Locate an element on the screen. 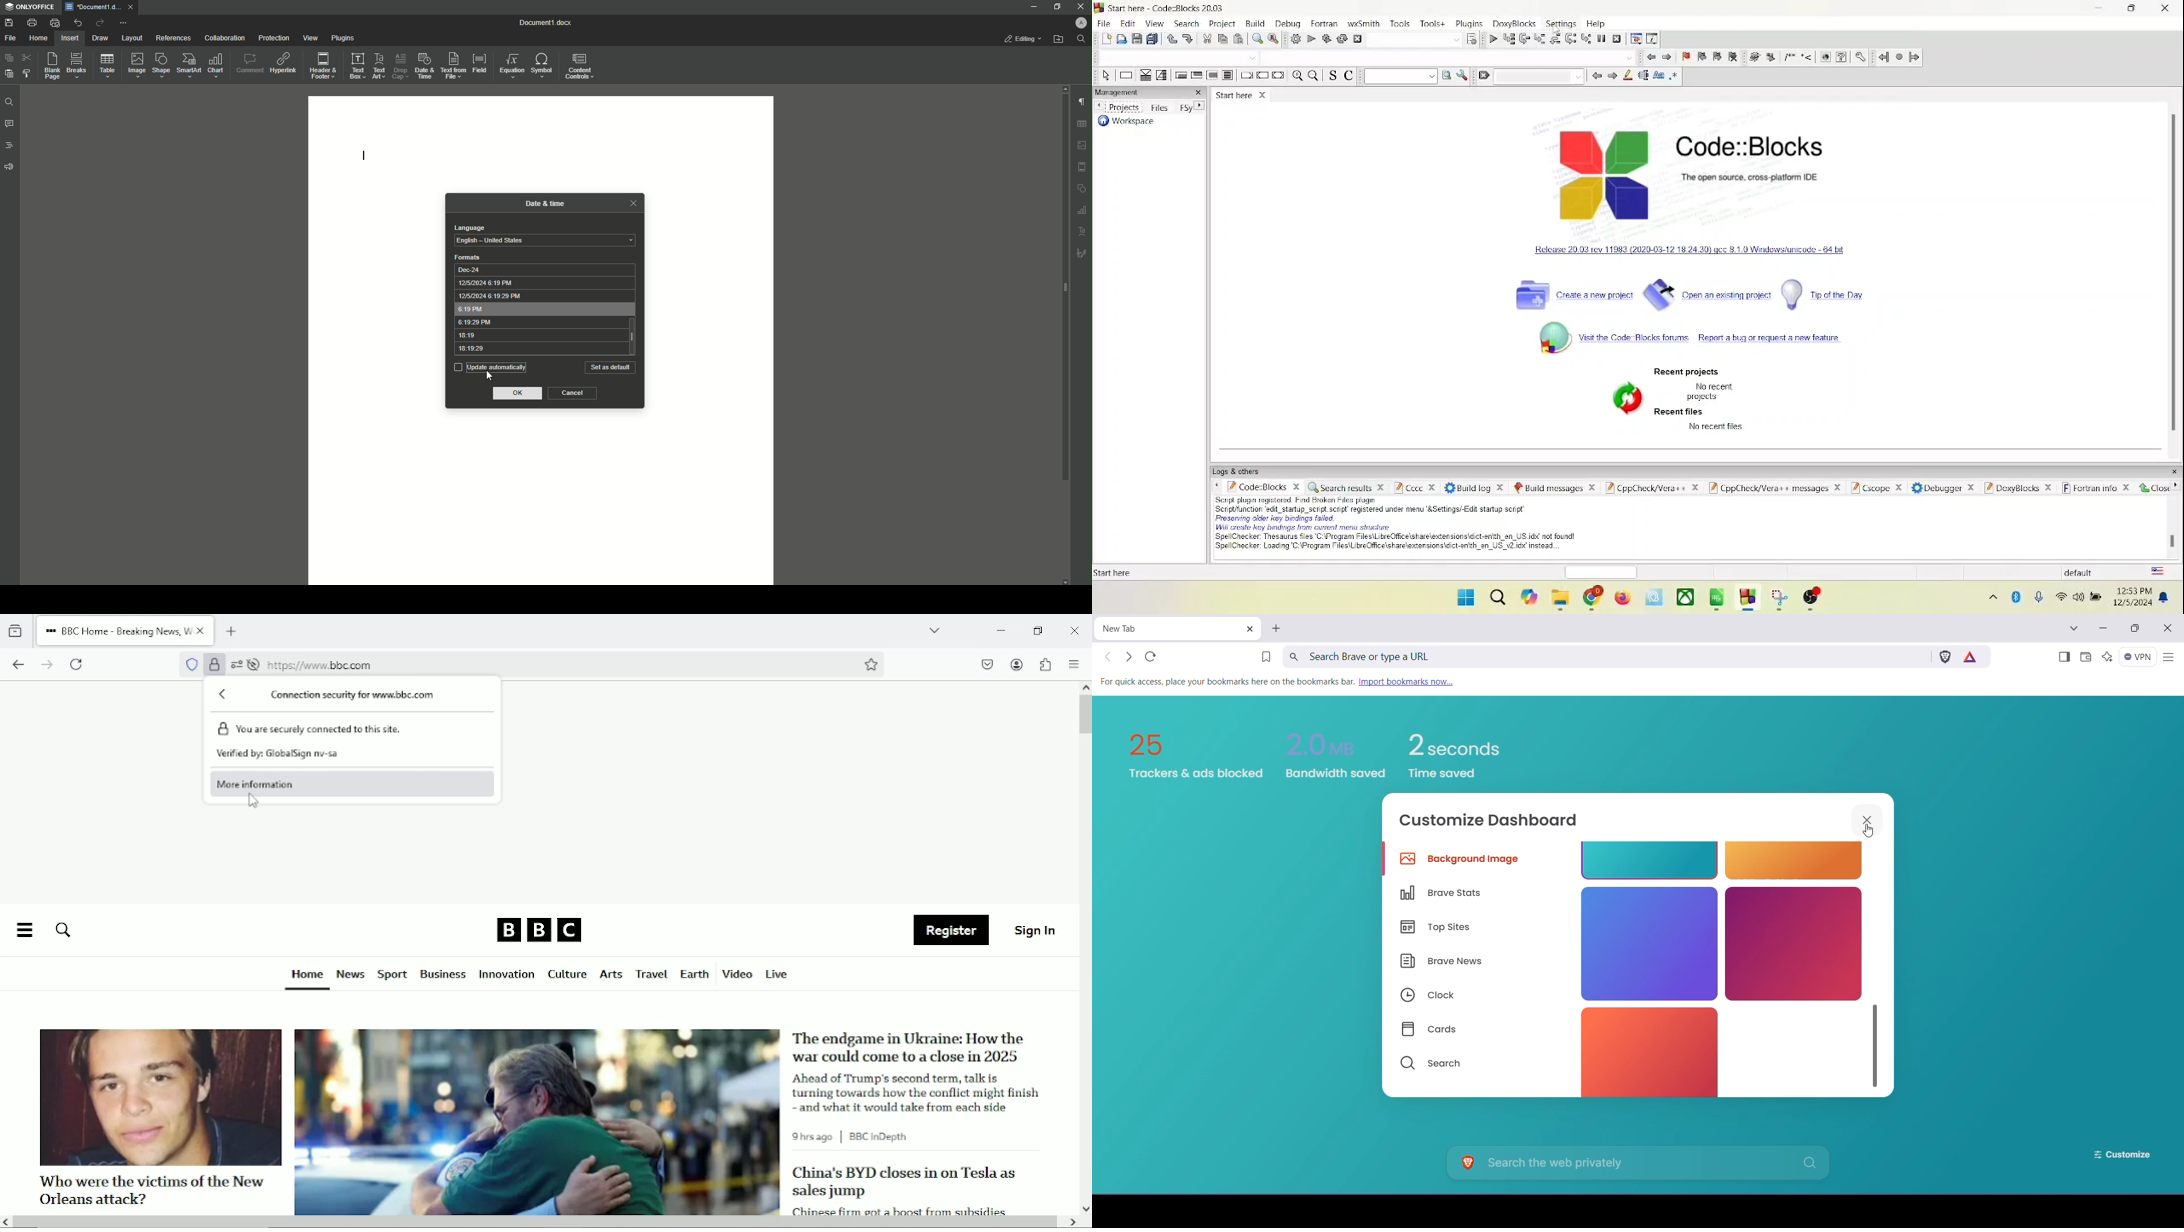 The height and width of the screenshot is (1232, 2184). tools is located at coordinates (1402, 23).